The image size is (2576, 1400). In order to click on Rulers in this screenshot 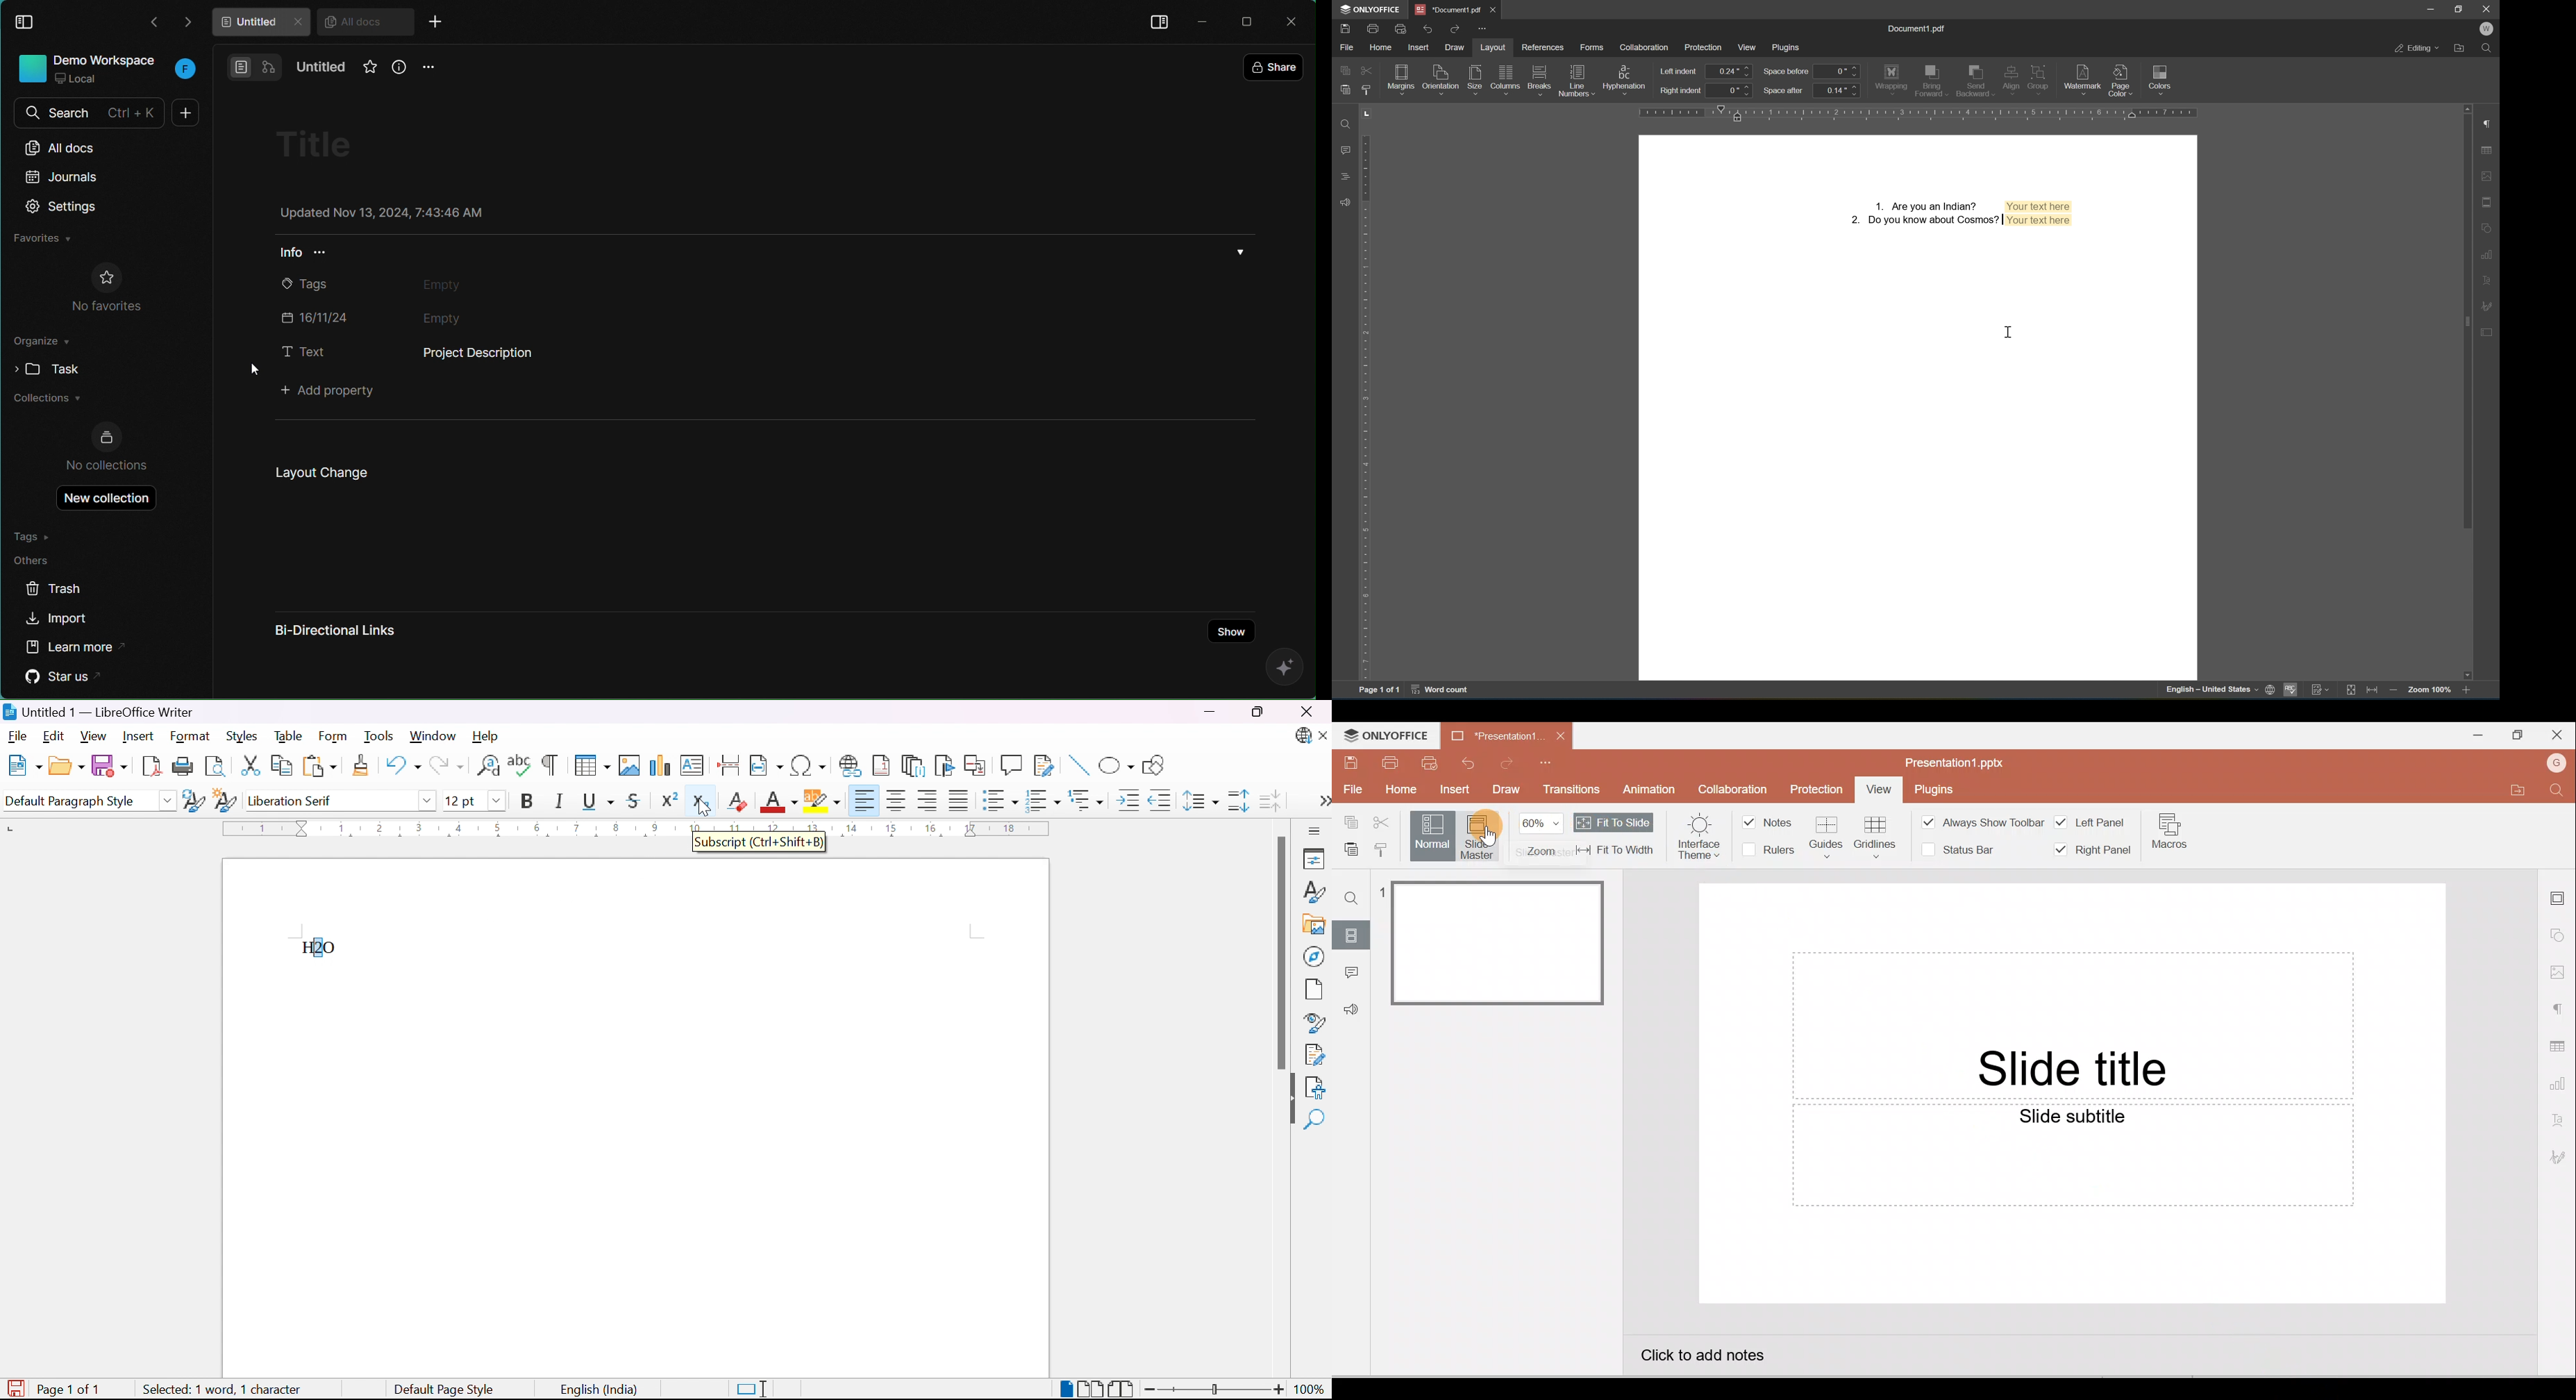, I will do `click(1770, 850)`.